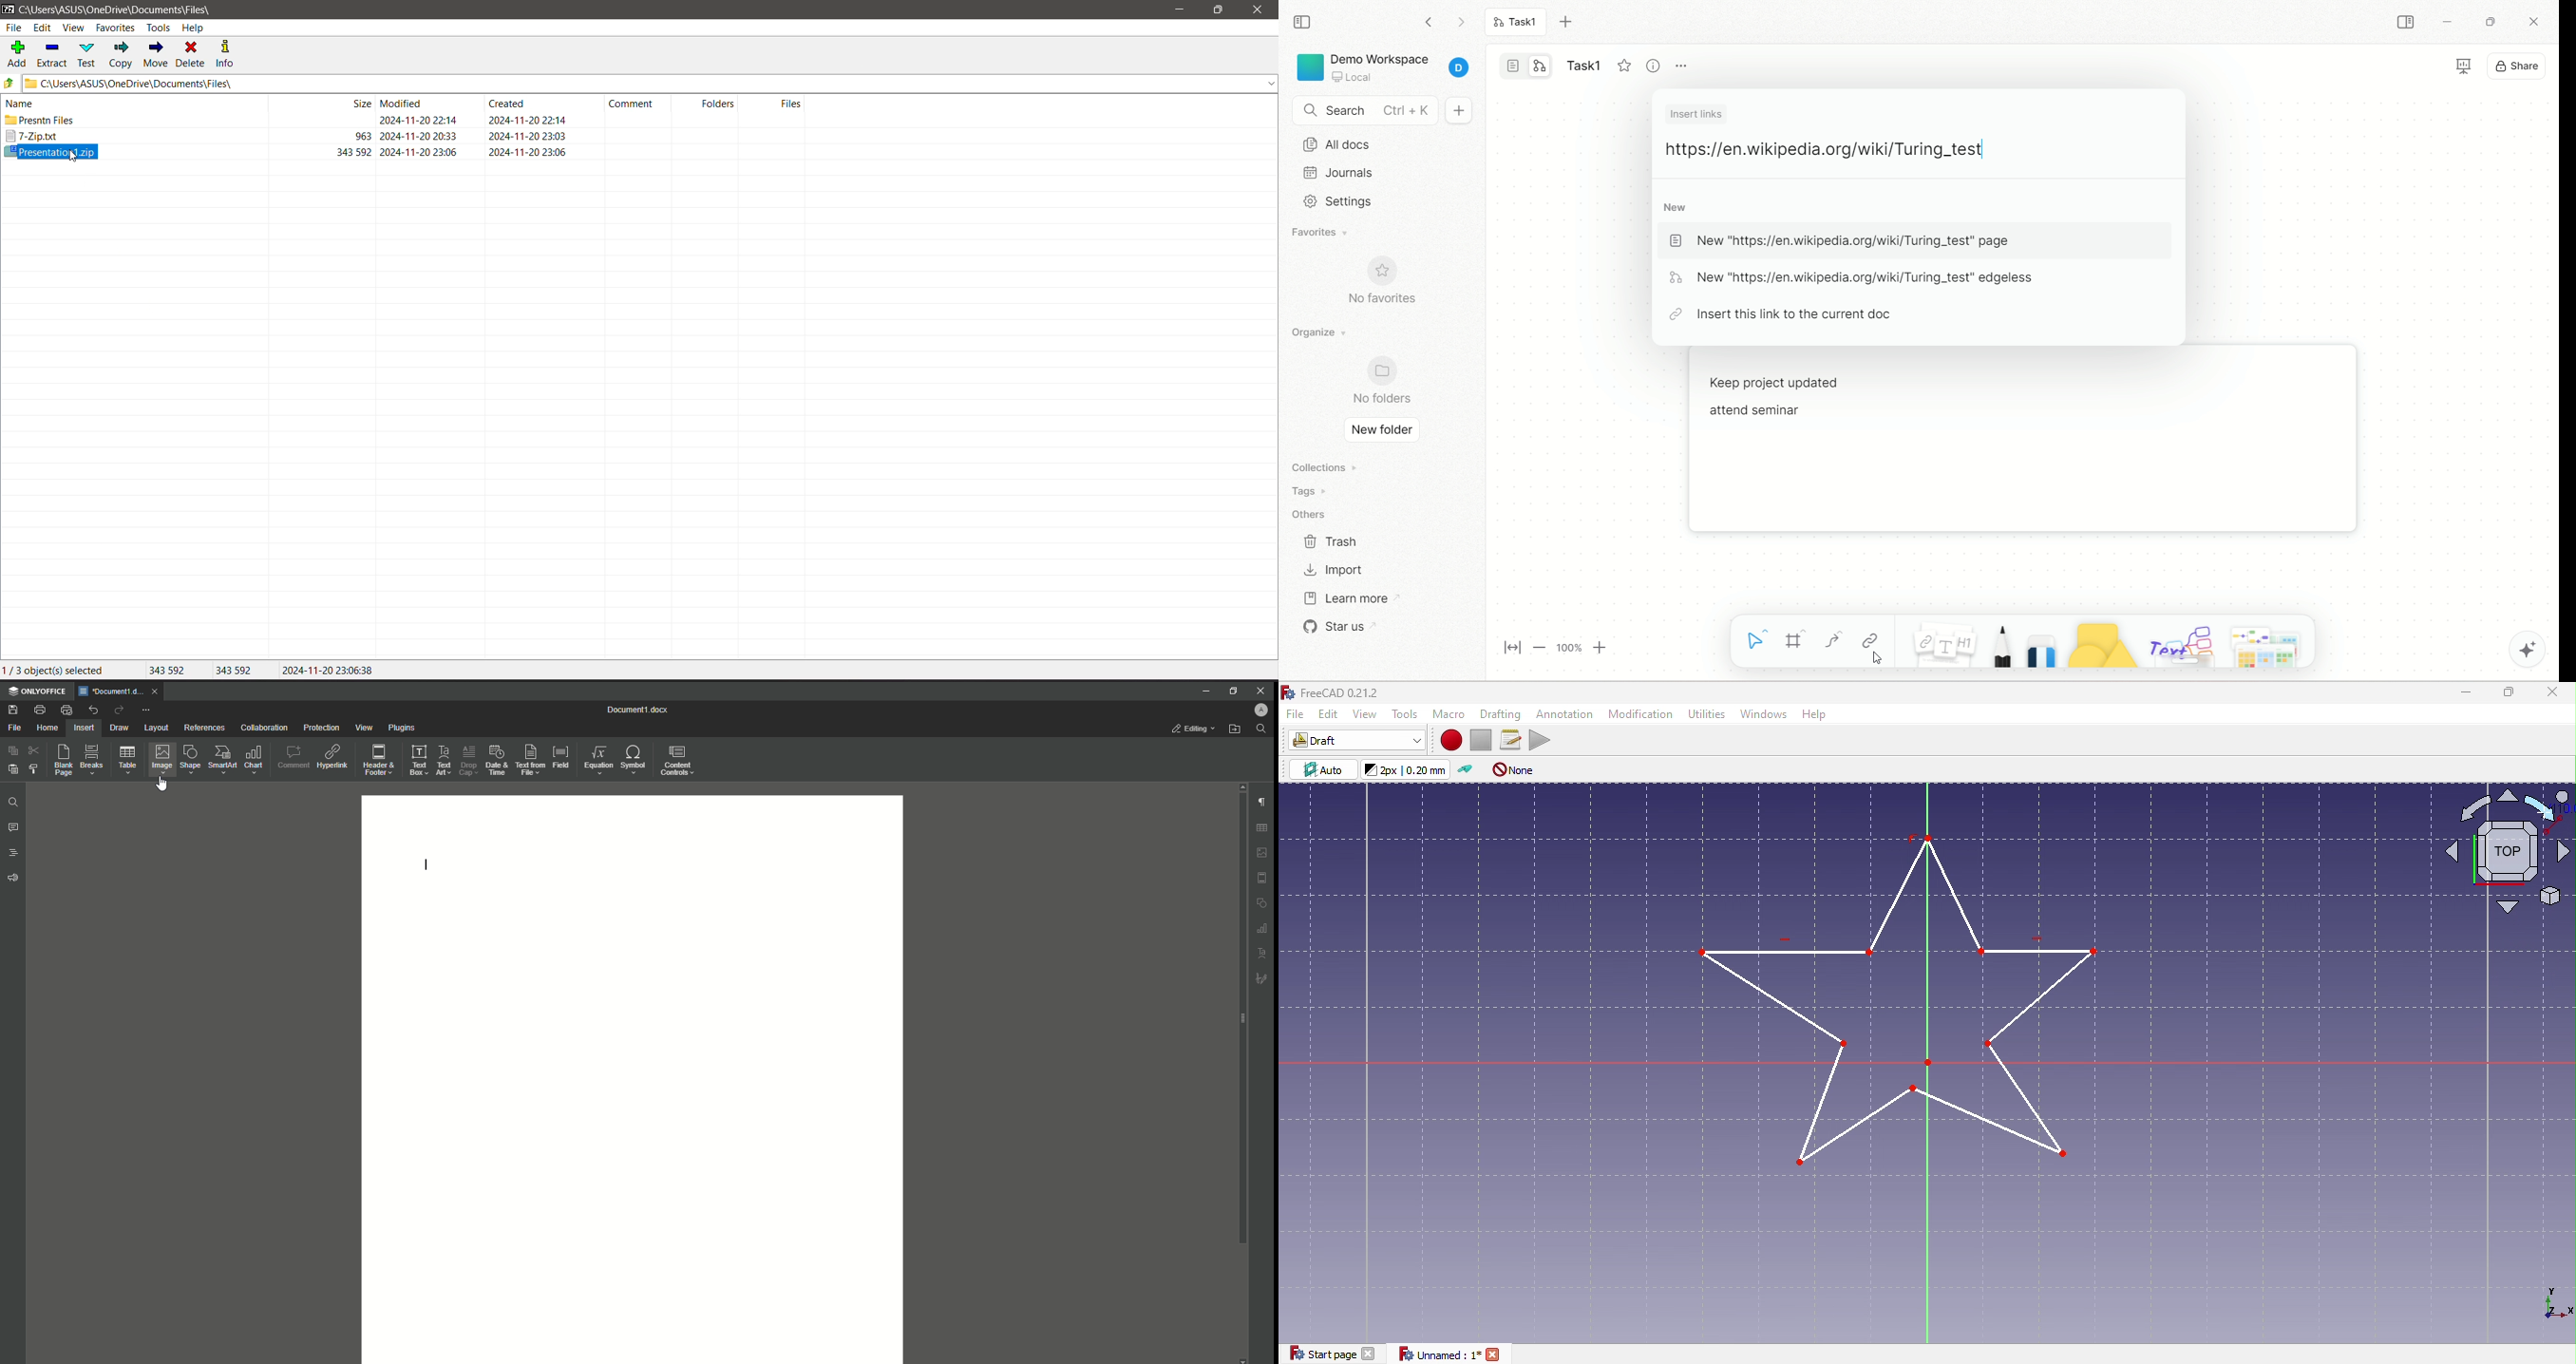 The width and height of the screenshot is (2576, 1372). What do you see at coordinates (89, 54) in the screenshot?
I see `Test` at bounding box center [89, 54].